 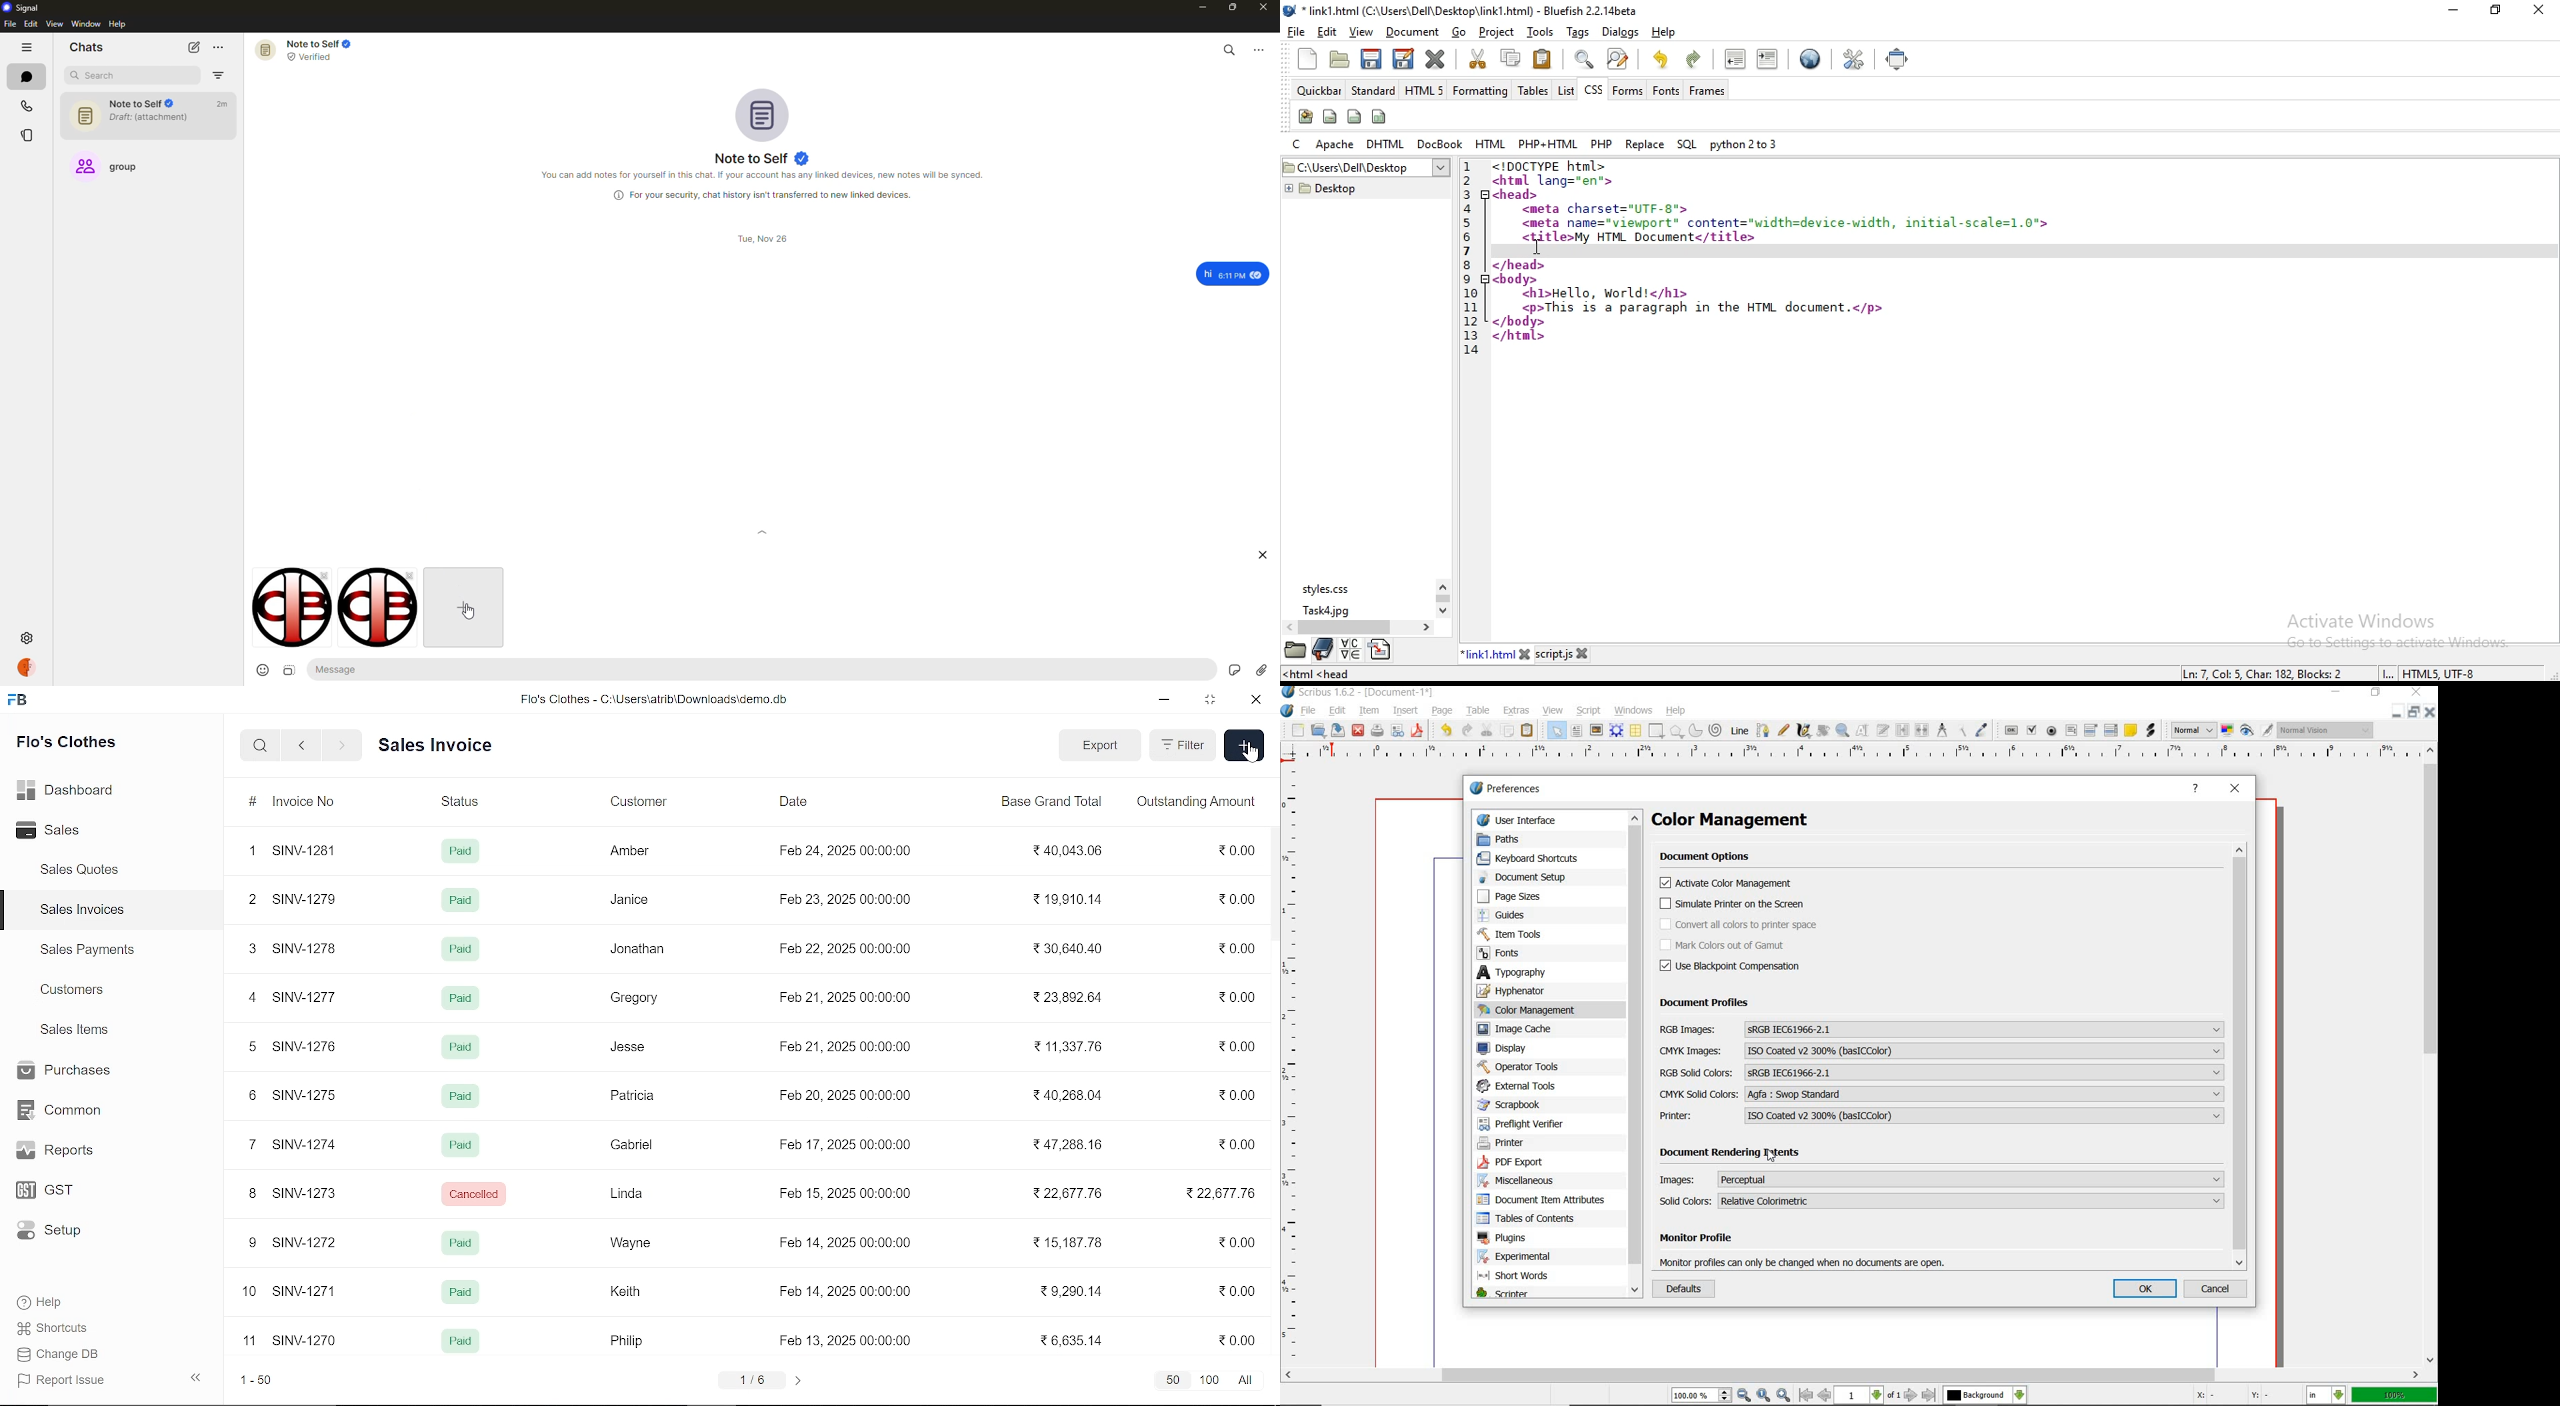 I want to click on close, so click(x=1584, y=654).